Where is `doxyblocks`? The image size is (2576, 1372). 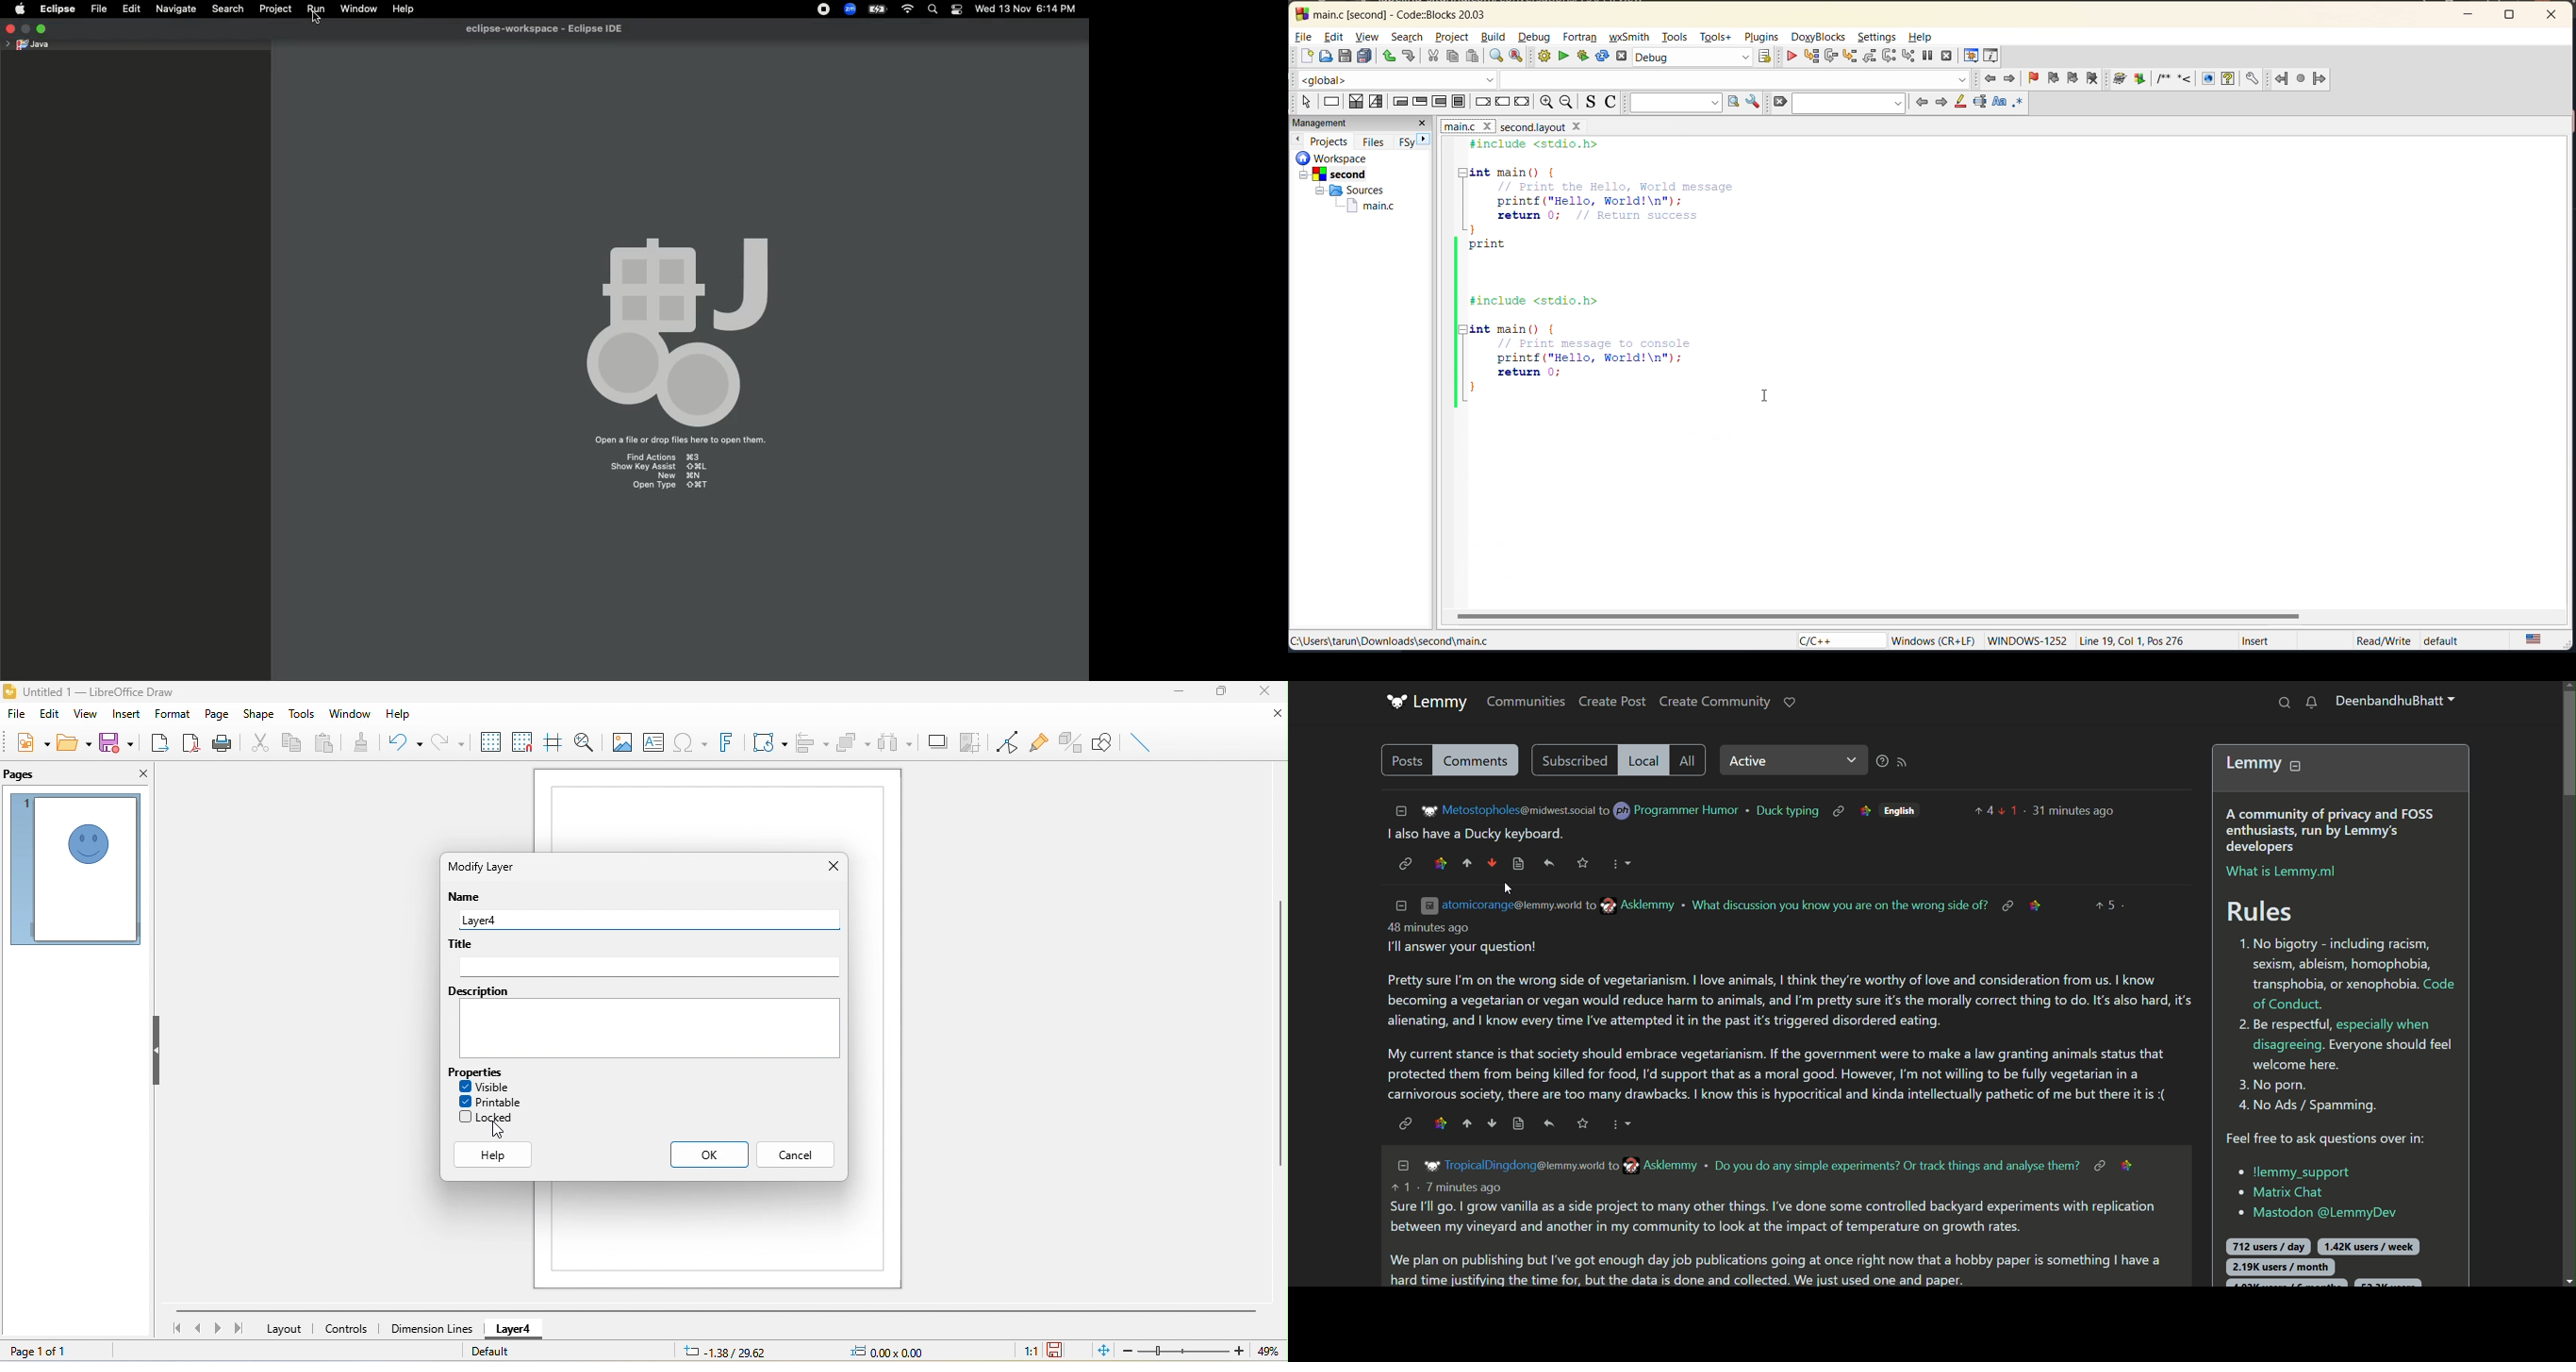 doxyblocks is located at coordinates (1819, 36).